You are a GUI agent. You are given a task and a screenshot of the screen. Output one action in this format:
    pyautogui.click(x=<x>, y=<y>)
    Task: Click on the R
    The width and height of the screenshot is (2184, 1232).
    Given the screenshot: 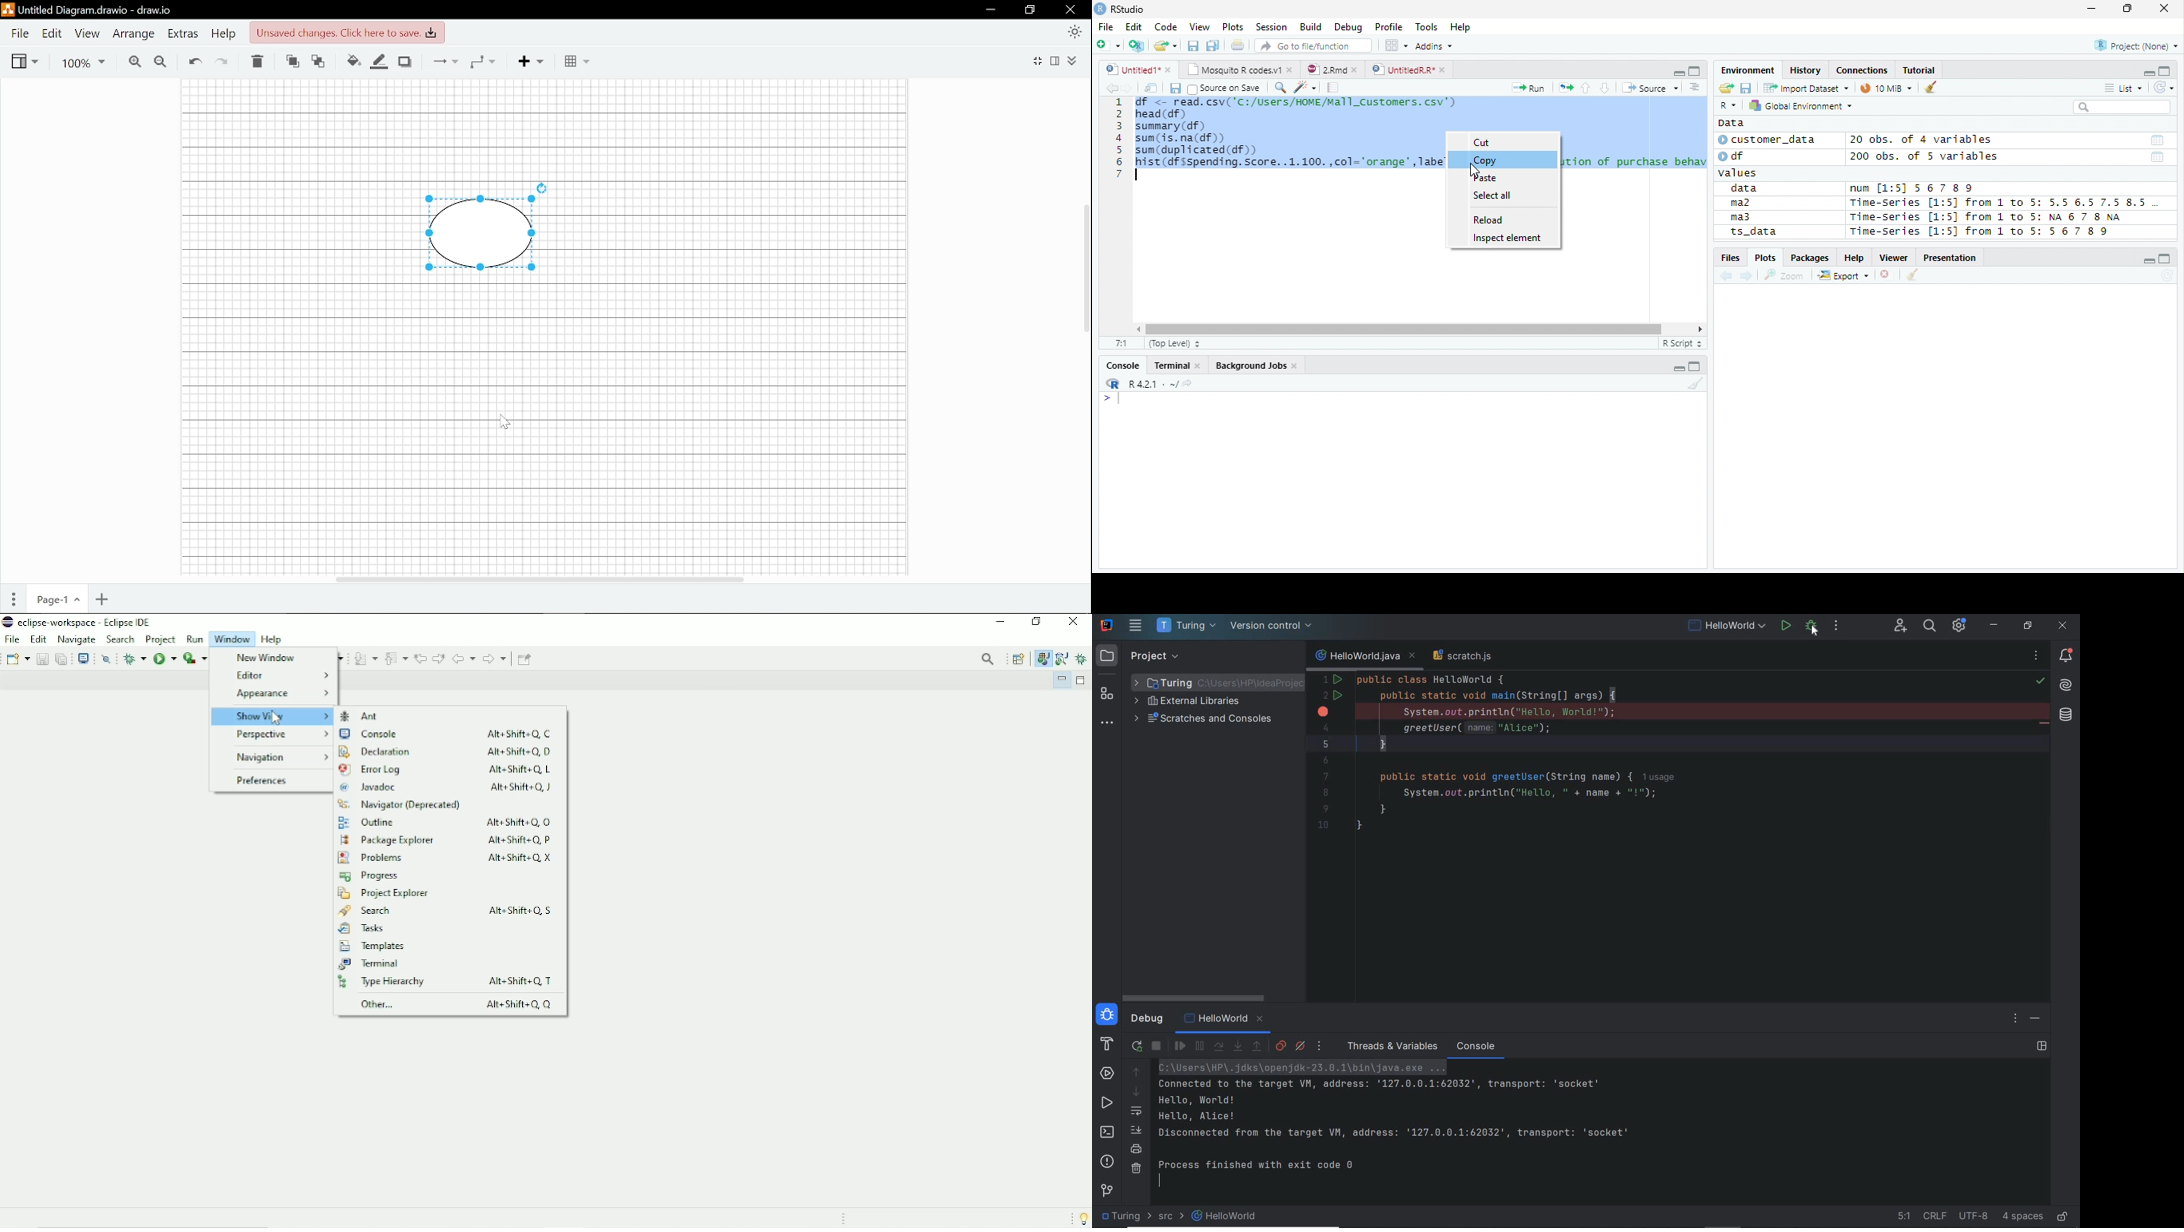 What is the action you would take?
    pyautogui.click(x=1111, y=385)
    